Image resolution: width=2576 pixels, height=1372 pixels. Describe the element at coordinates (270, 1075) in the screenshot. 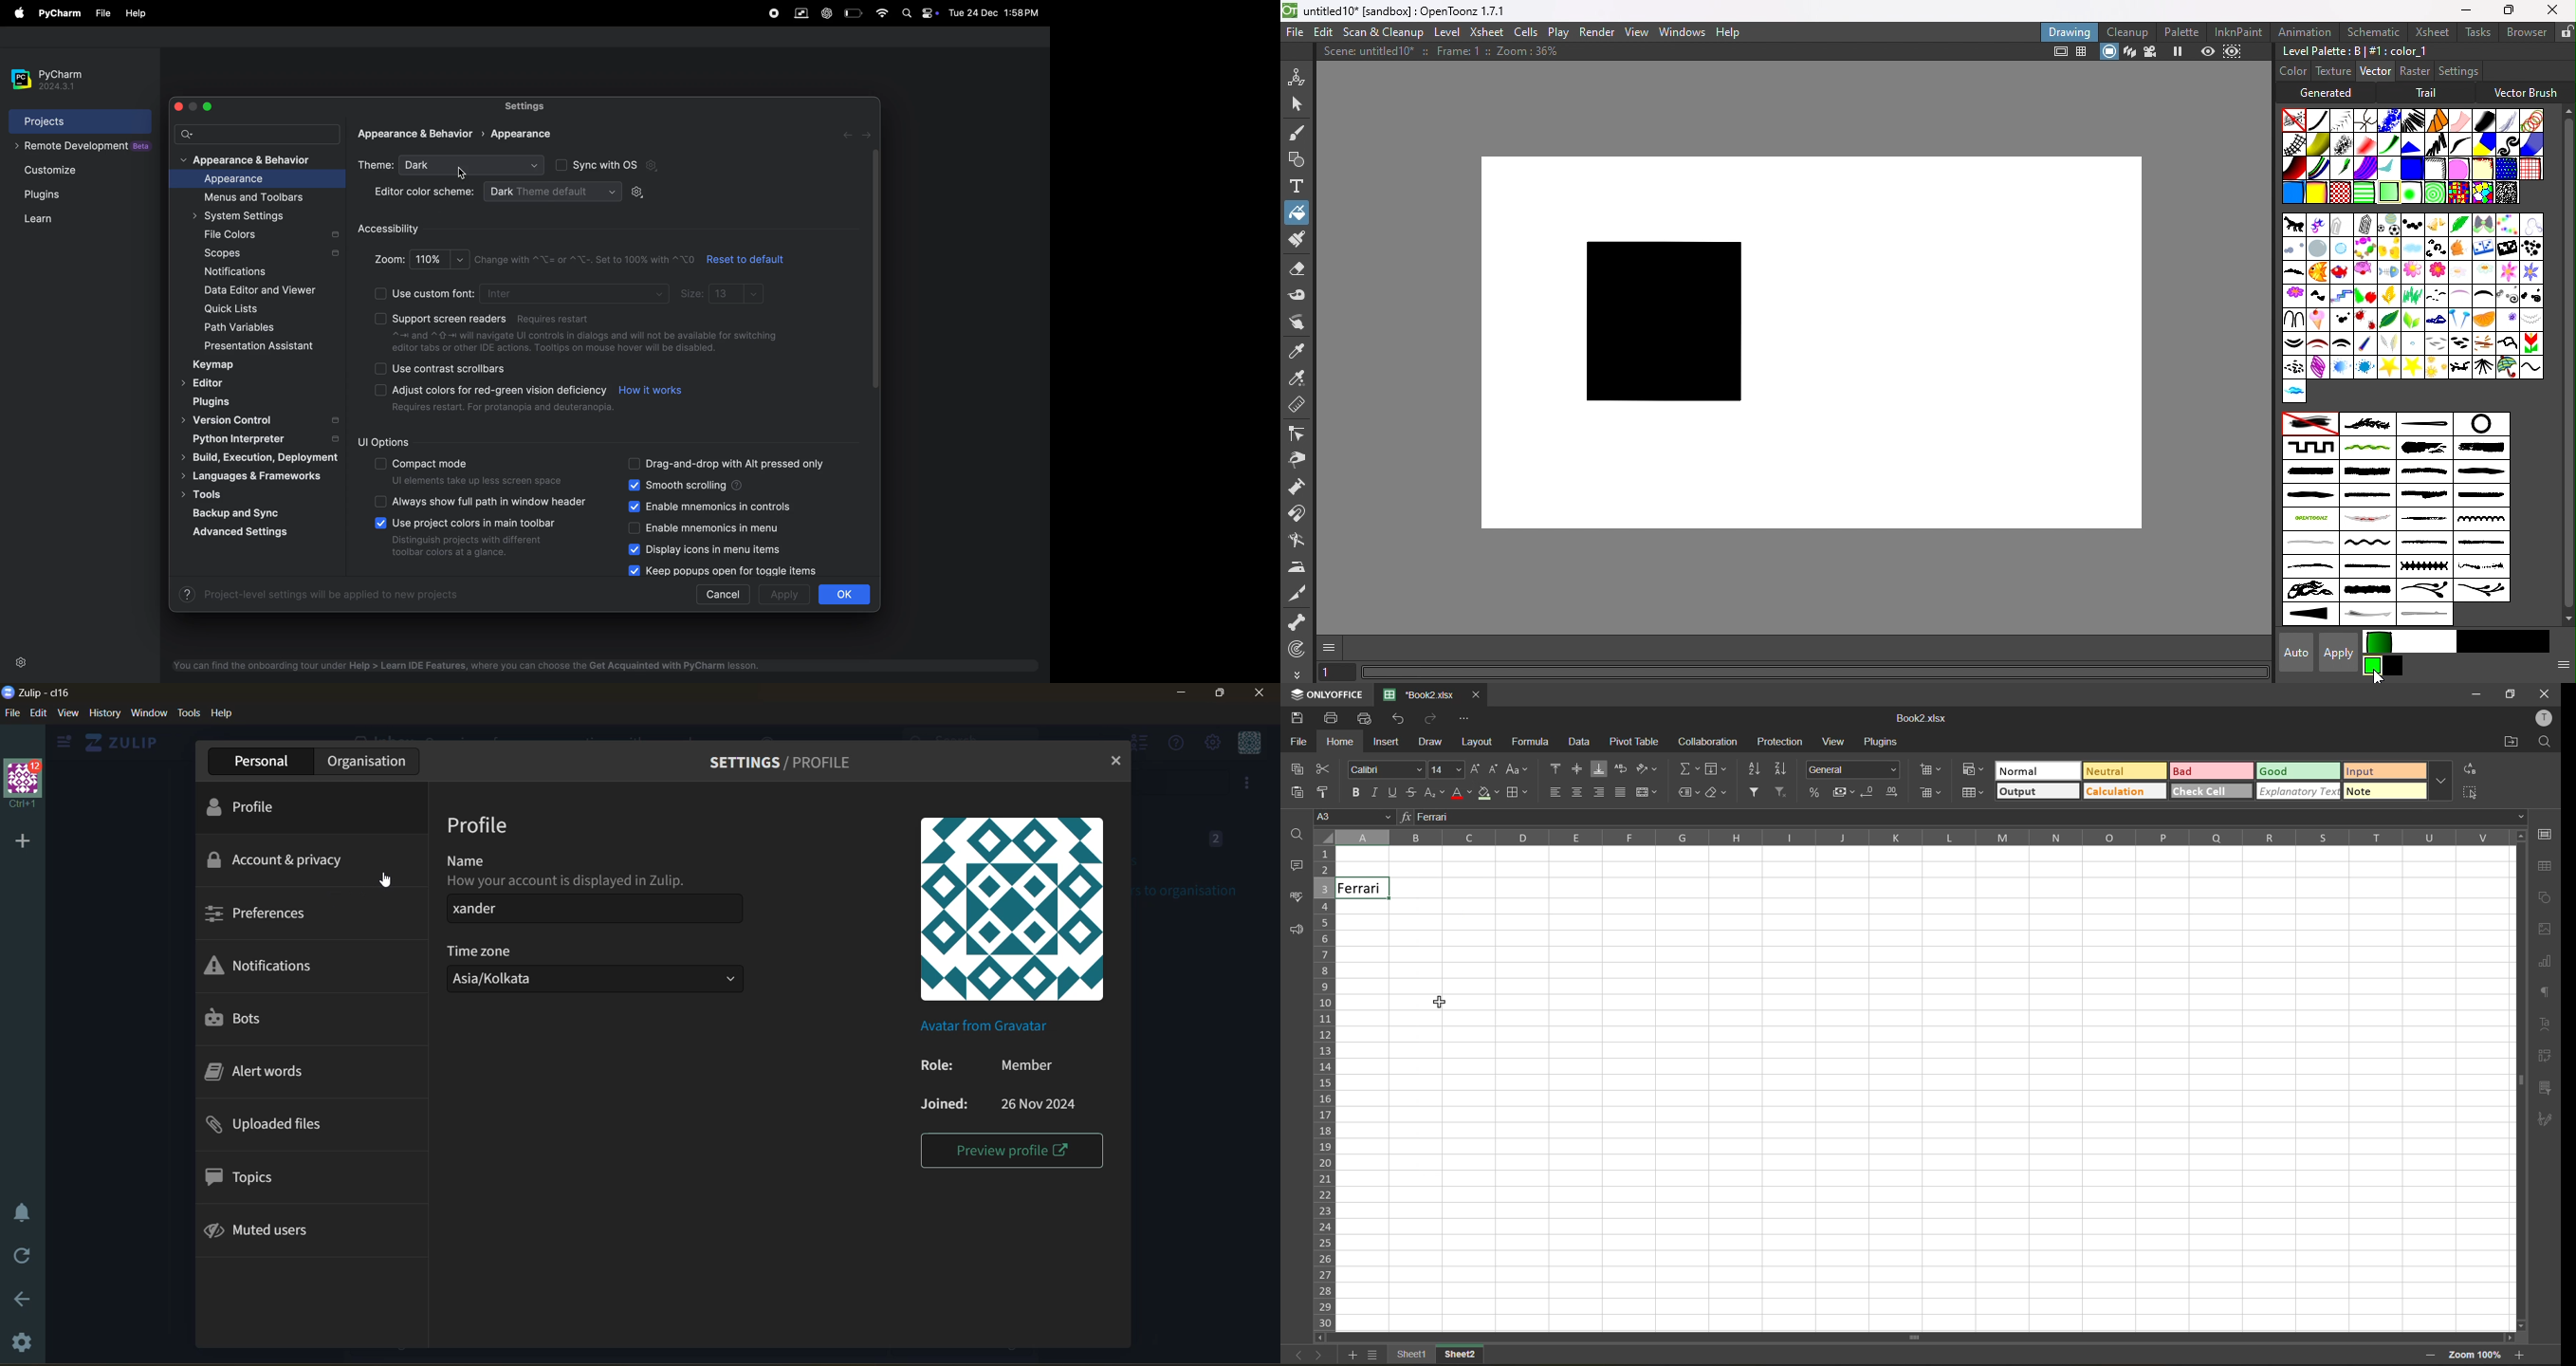

I see `alert words` at that location.